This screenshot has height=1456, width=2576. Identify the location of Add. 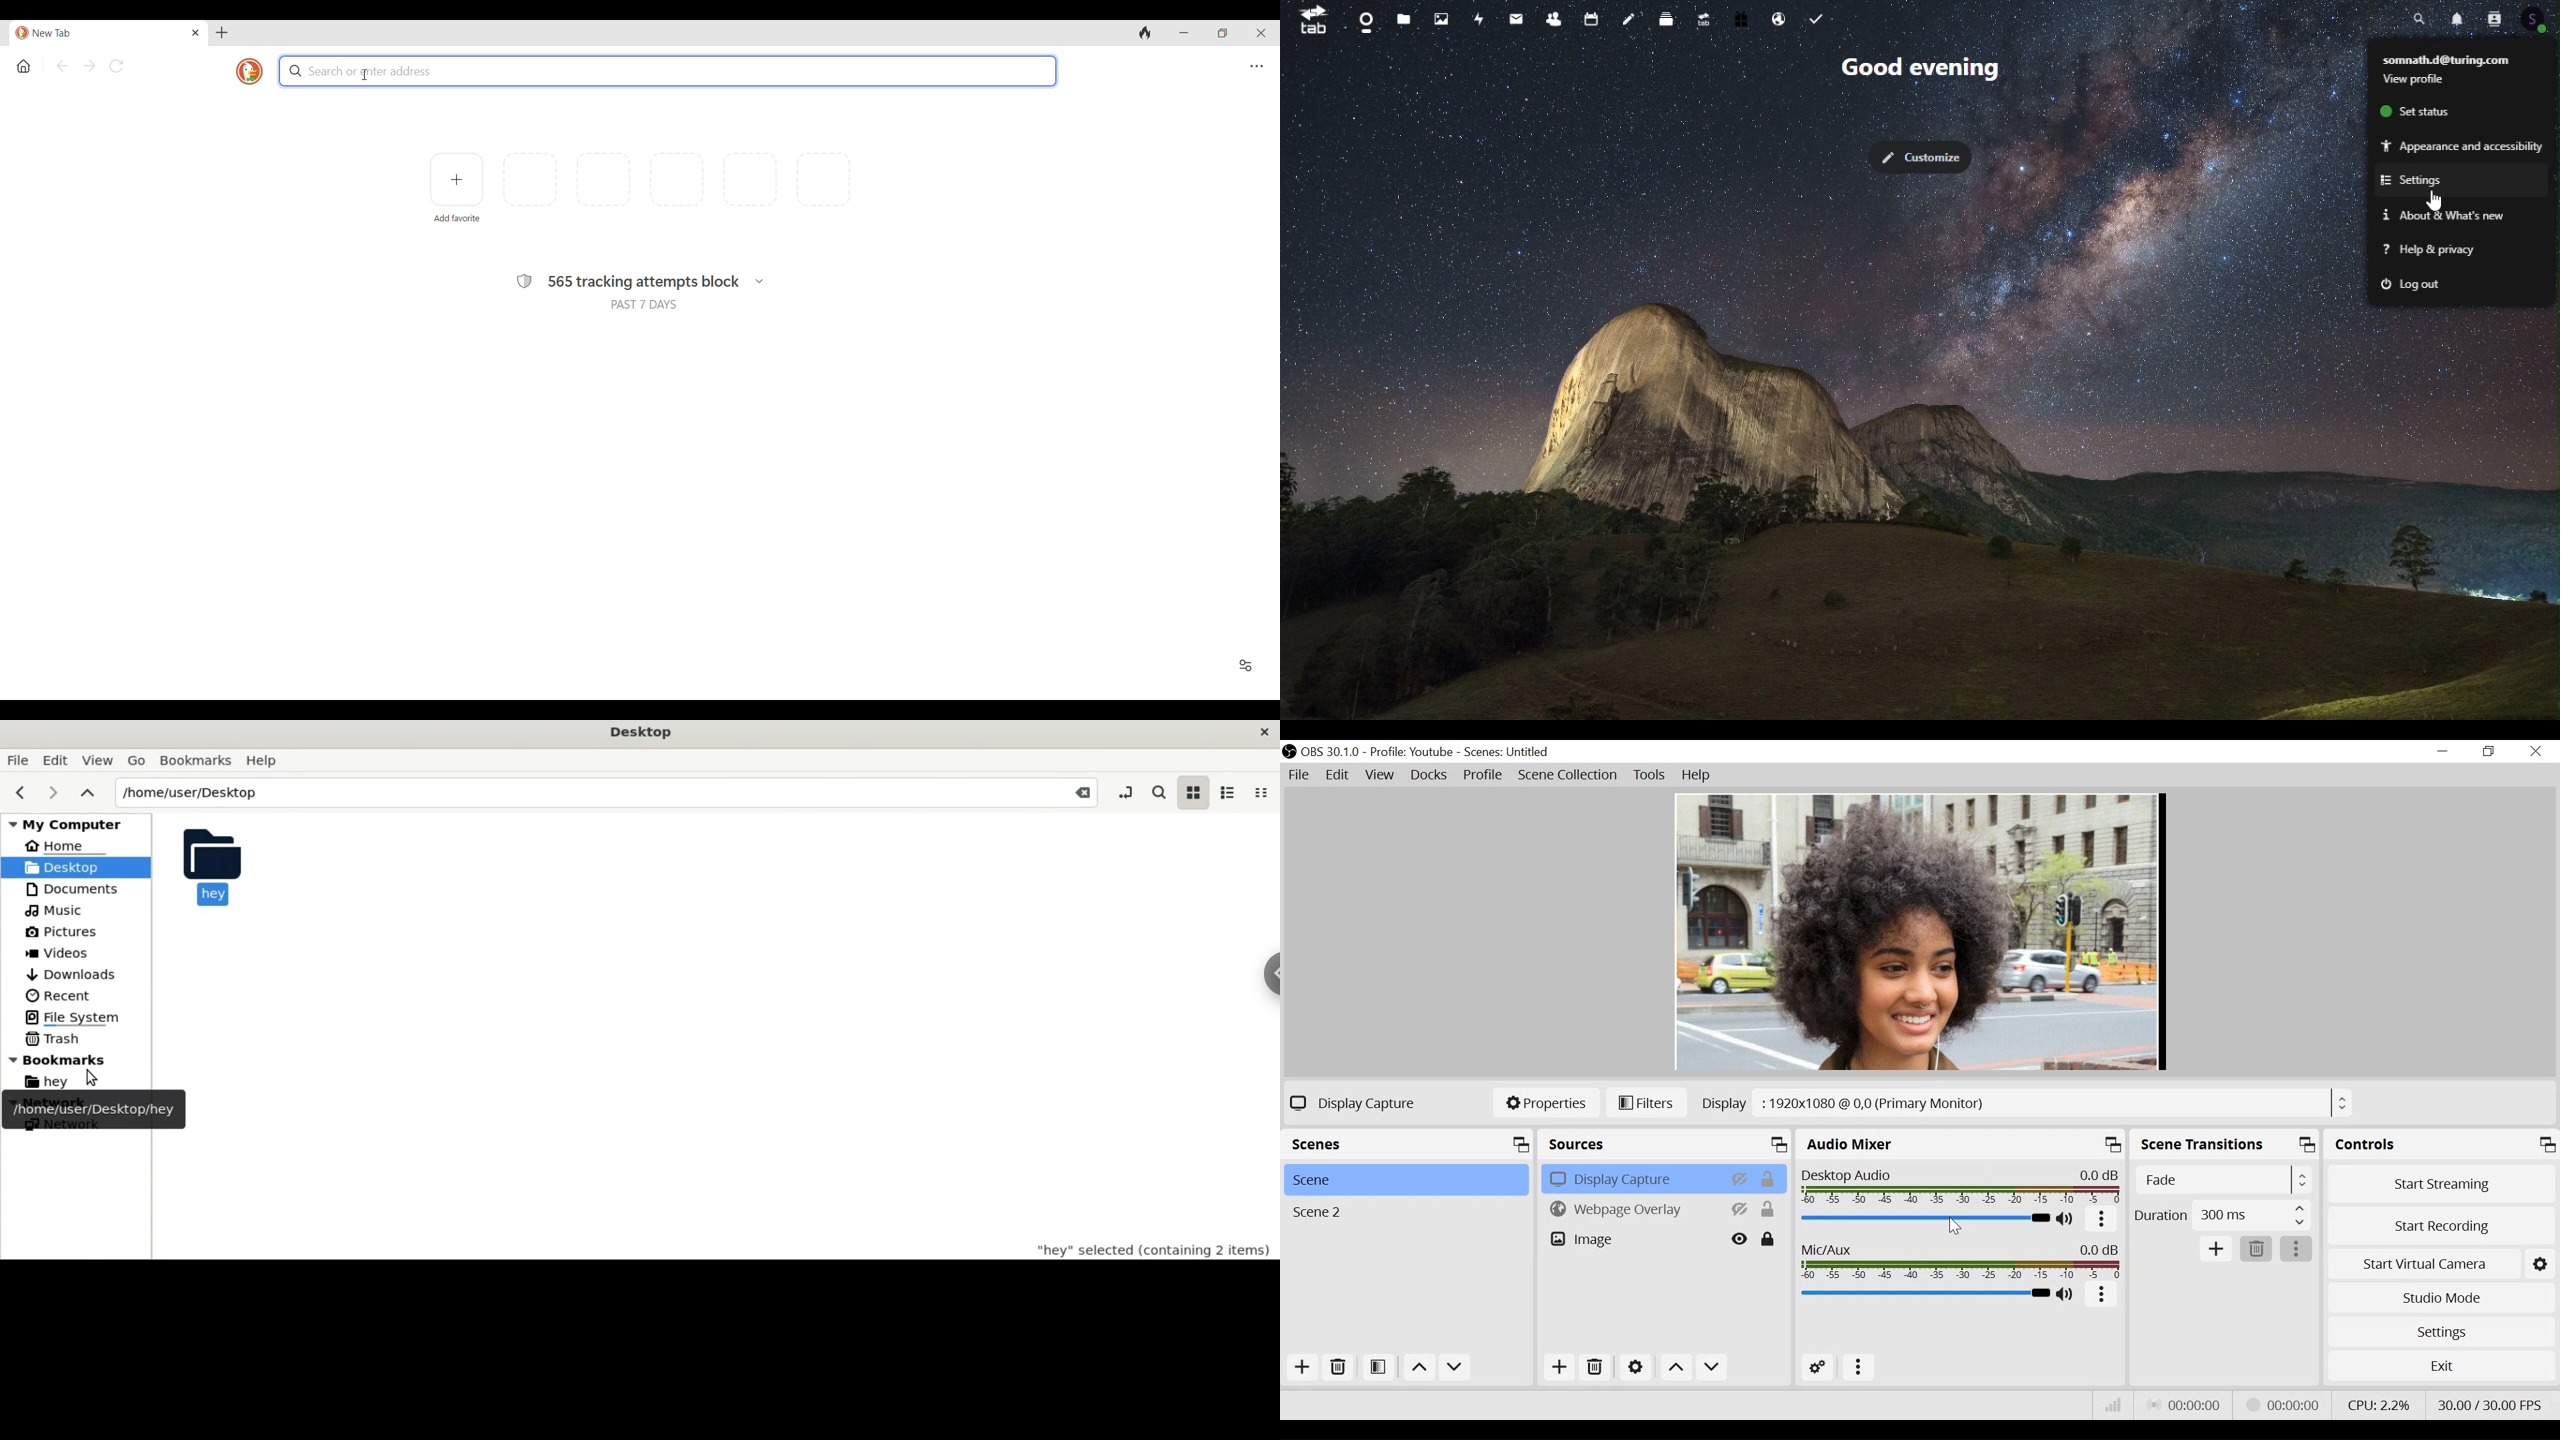
(1559, 1368).